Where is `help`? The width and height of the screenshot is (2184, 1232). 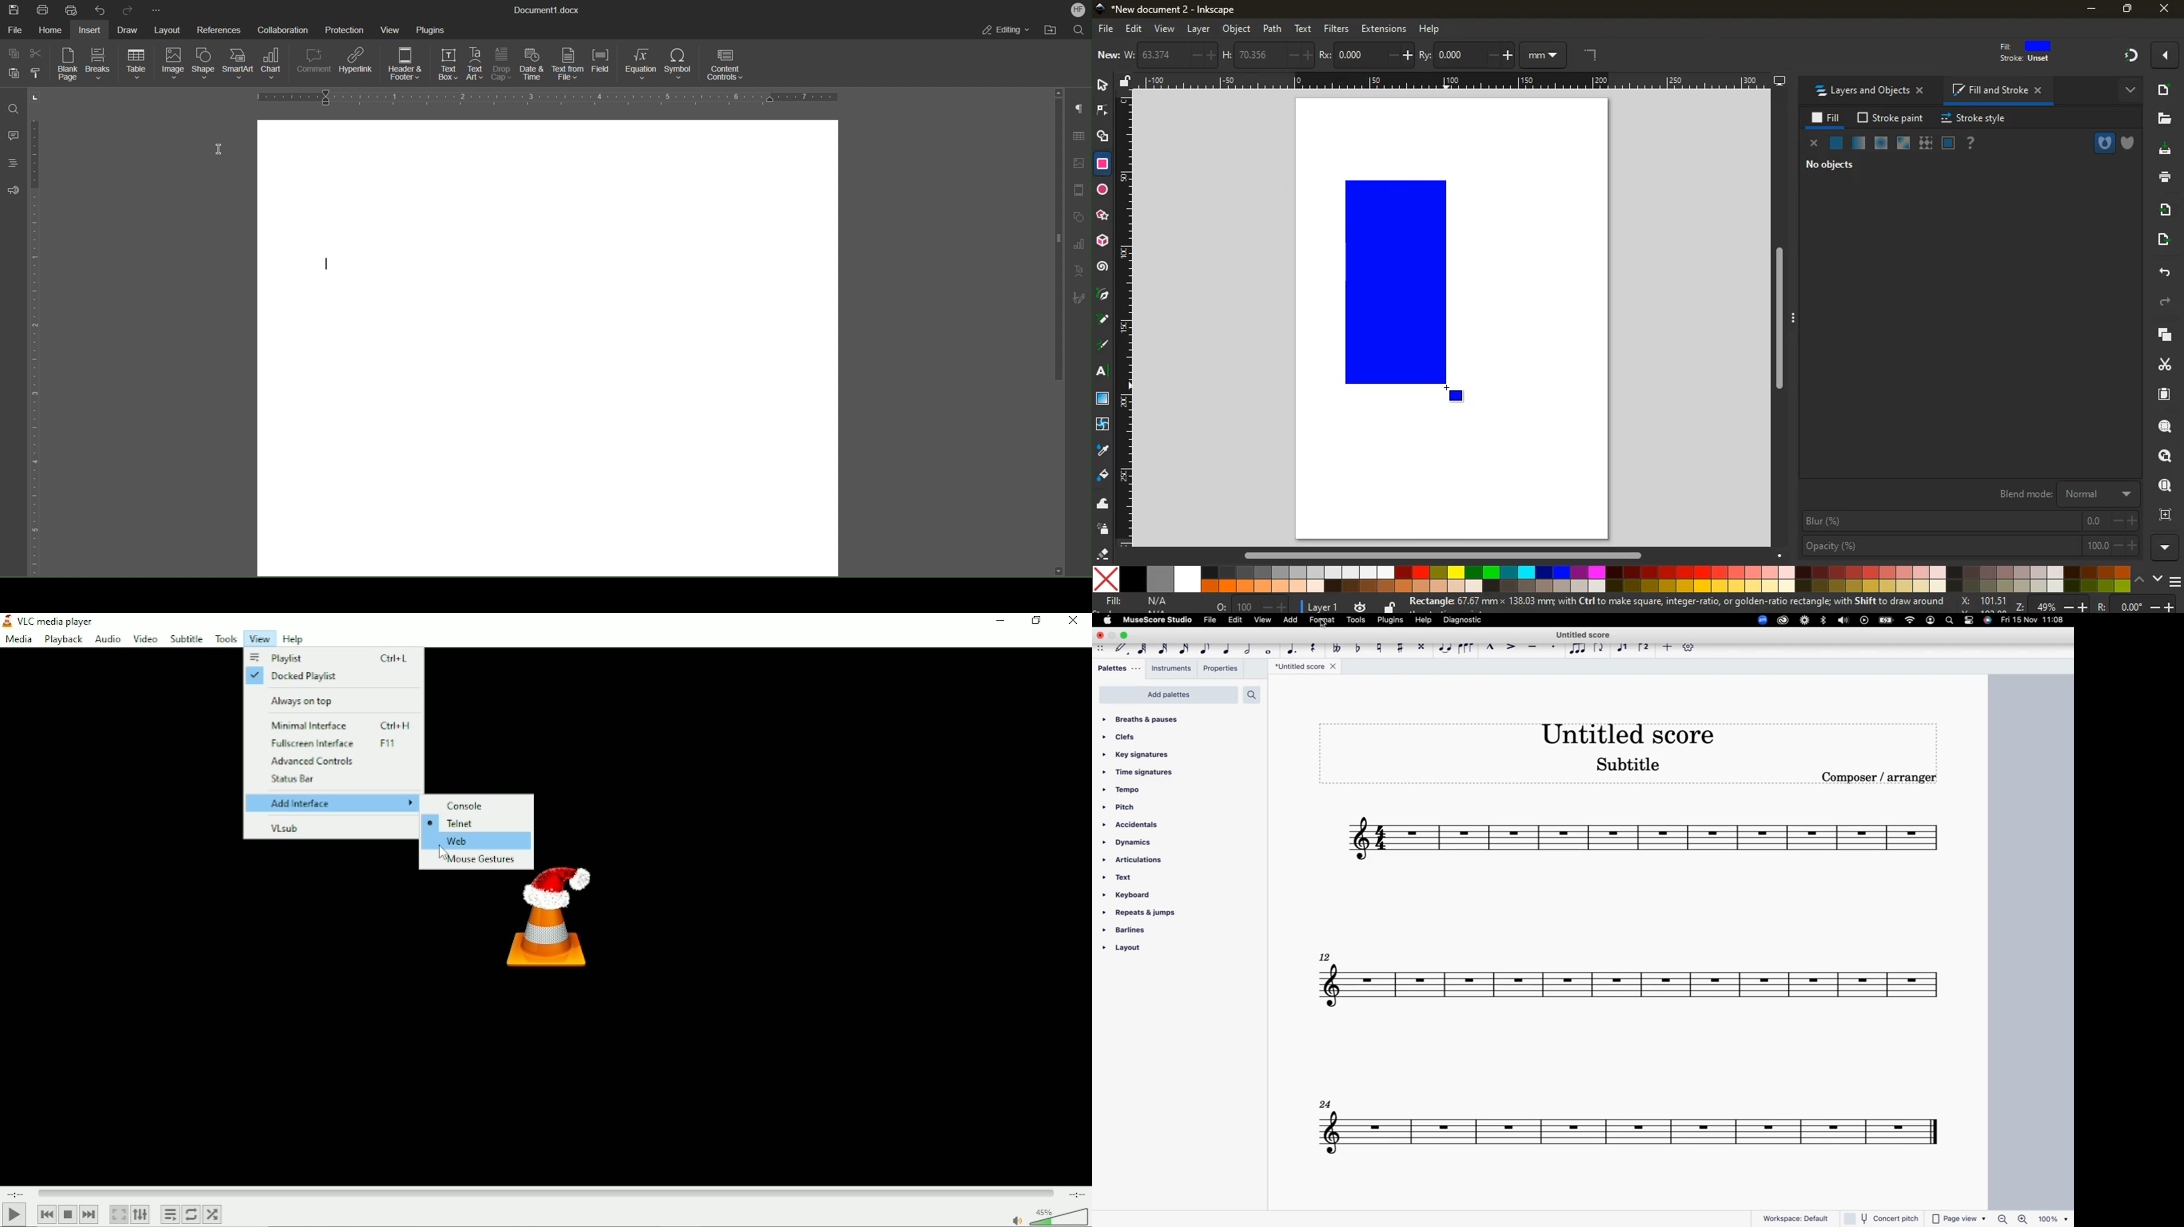 help is located at coordinates (1424, 621).